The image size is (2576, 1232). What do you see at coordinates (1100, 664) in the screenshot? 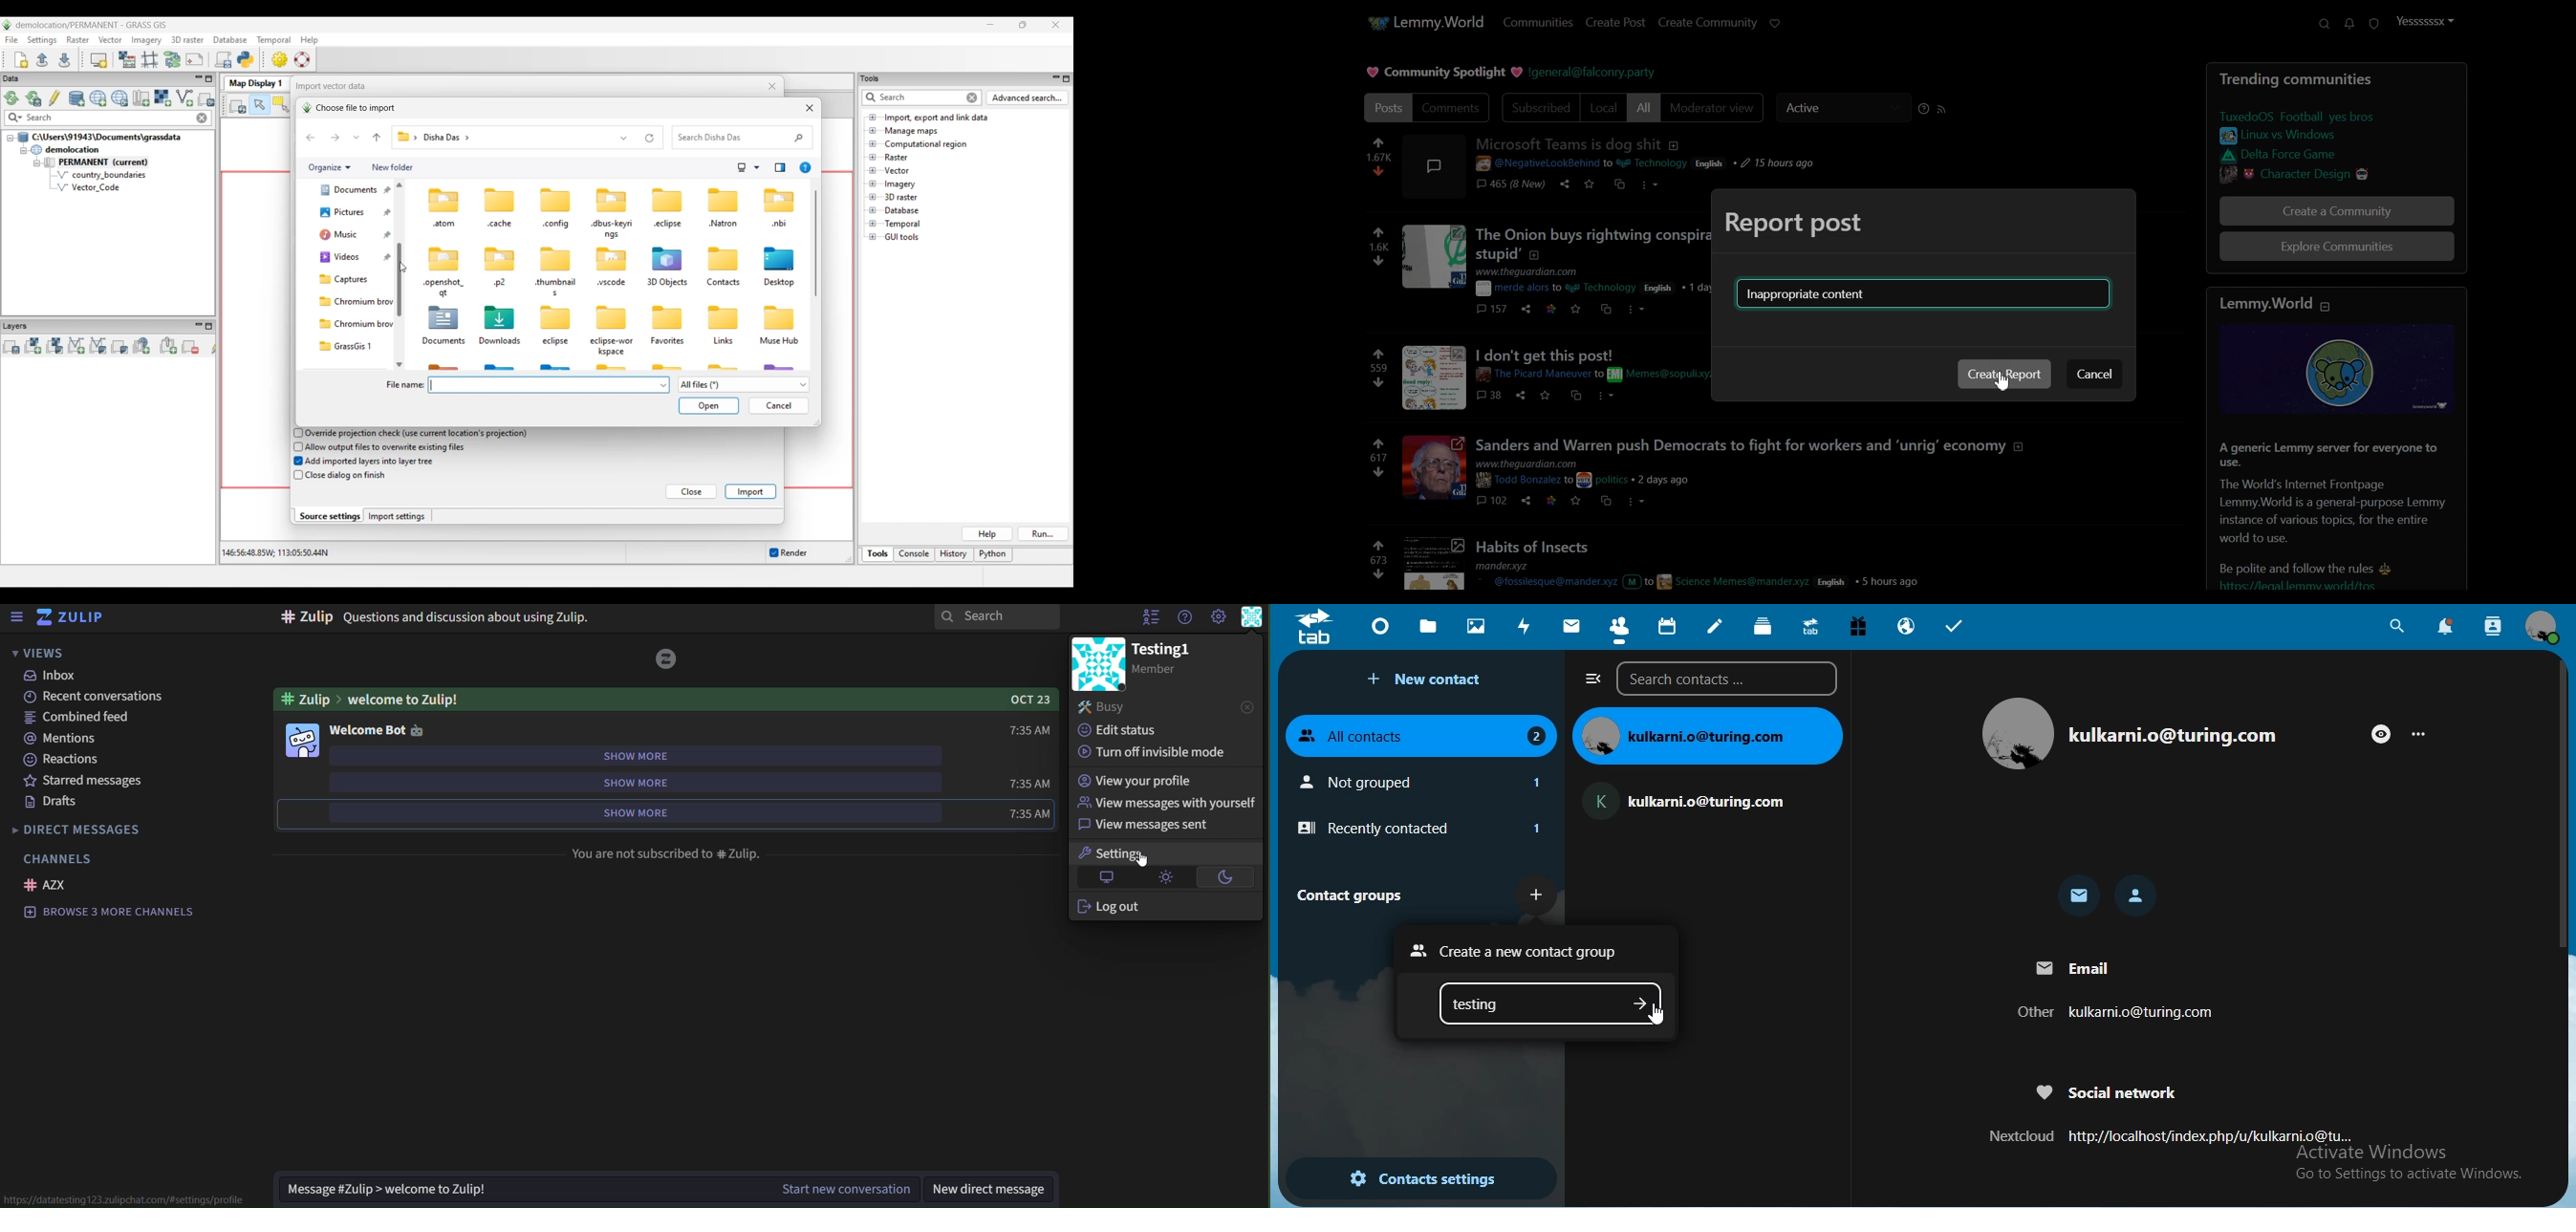
I see `icon` at bounding box center [1100, 664].